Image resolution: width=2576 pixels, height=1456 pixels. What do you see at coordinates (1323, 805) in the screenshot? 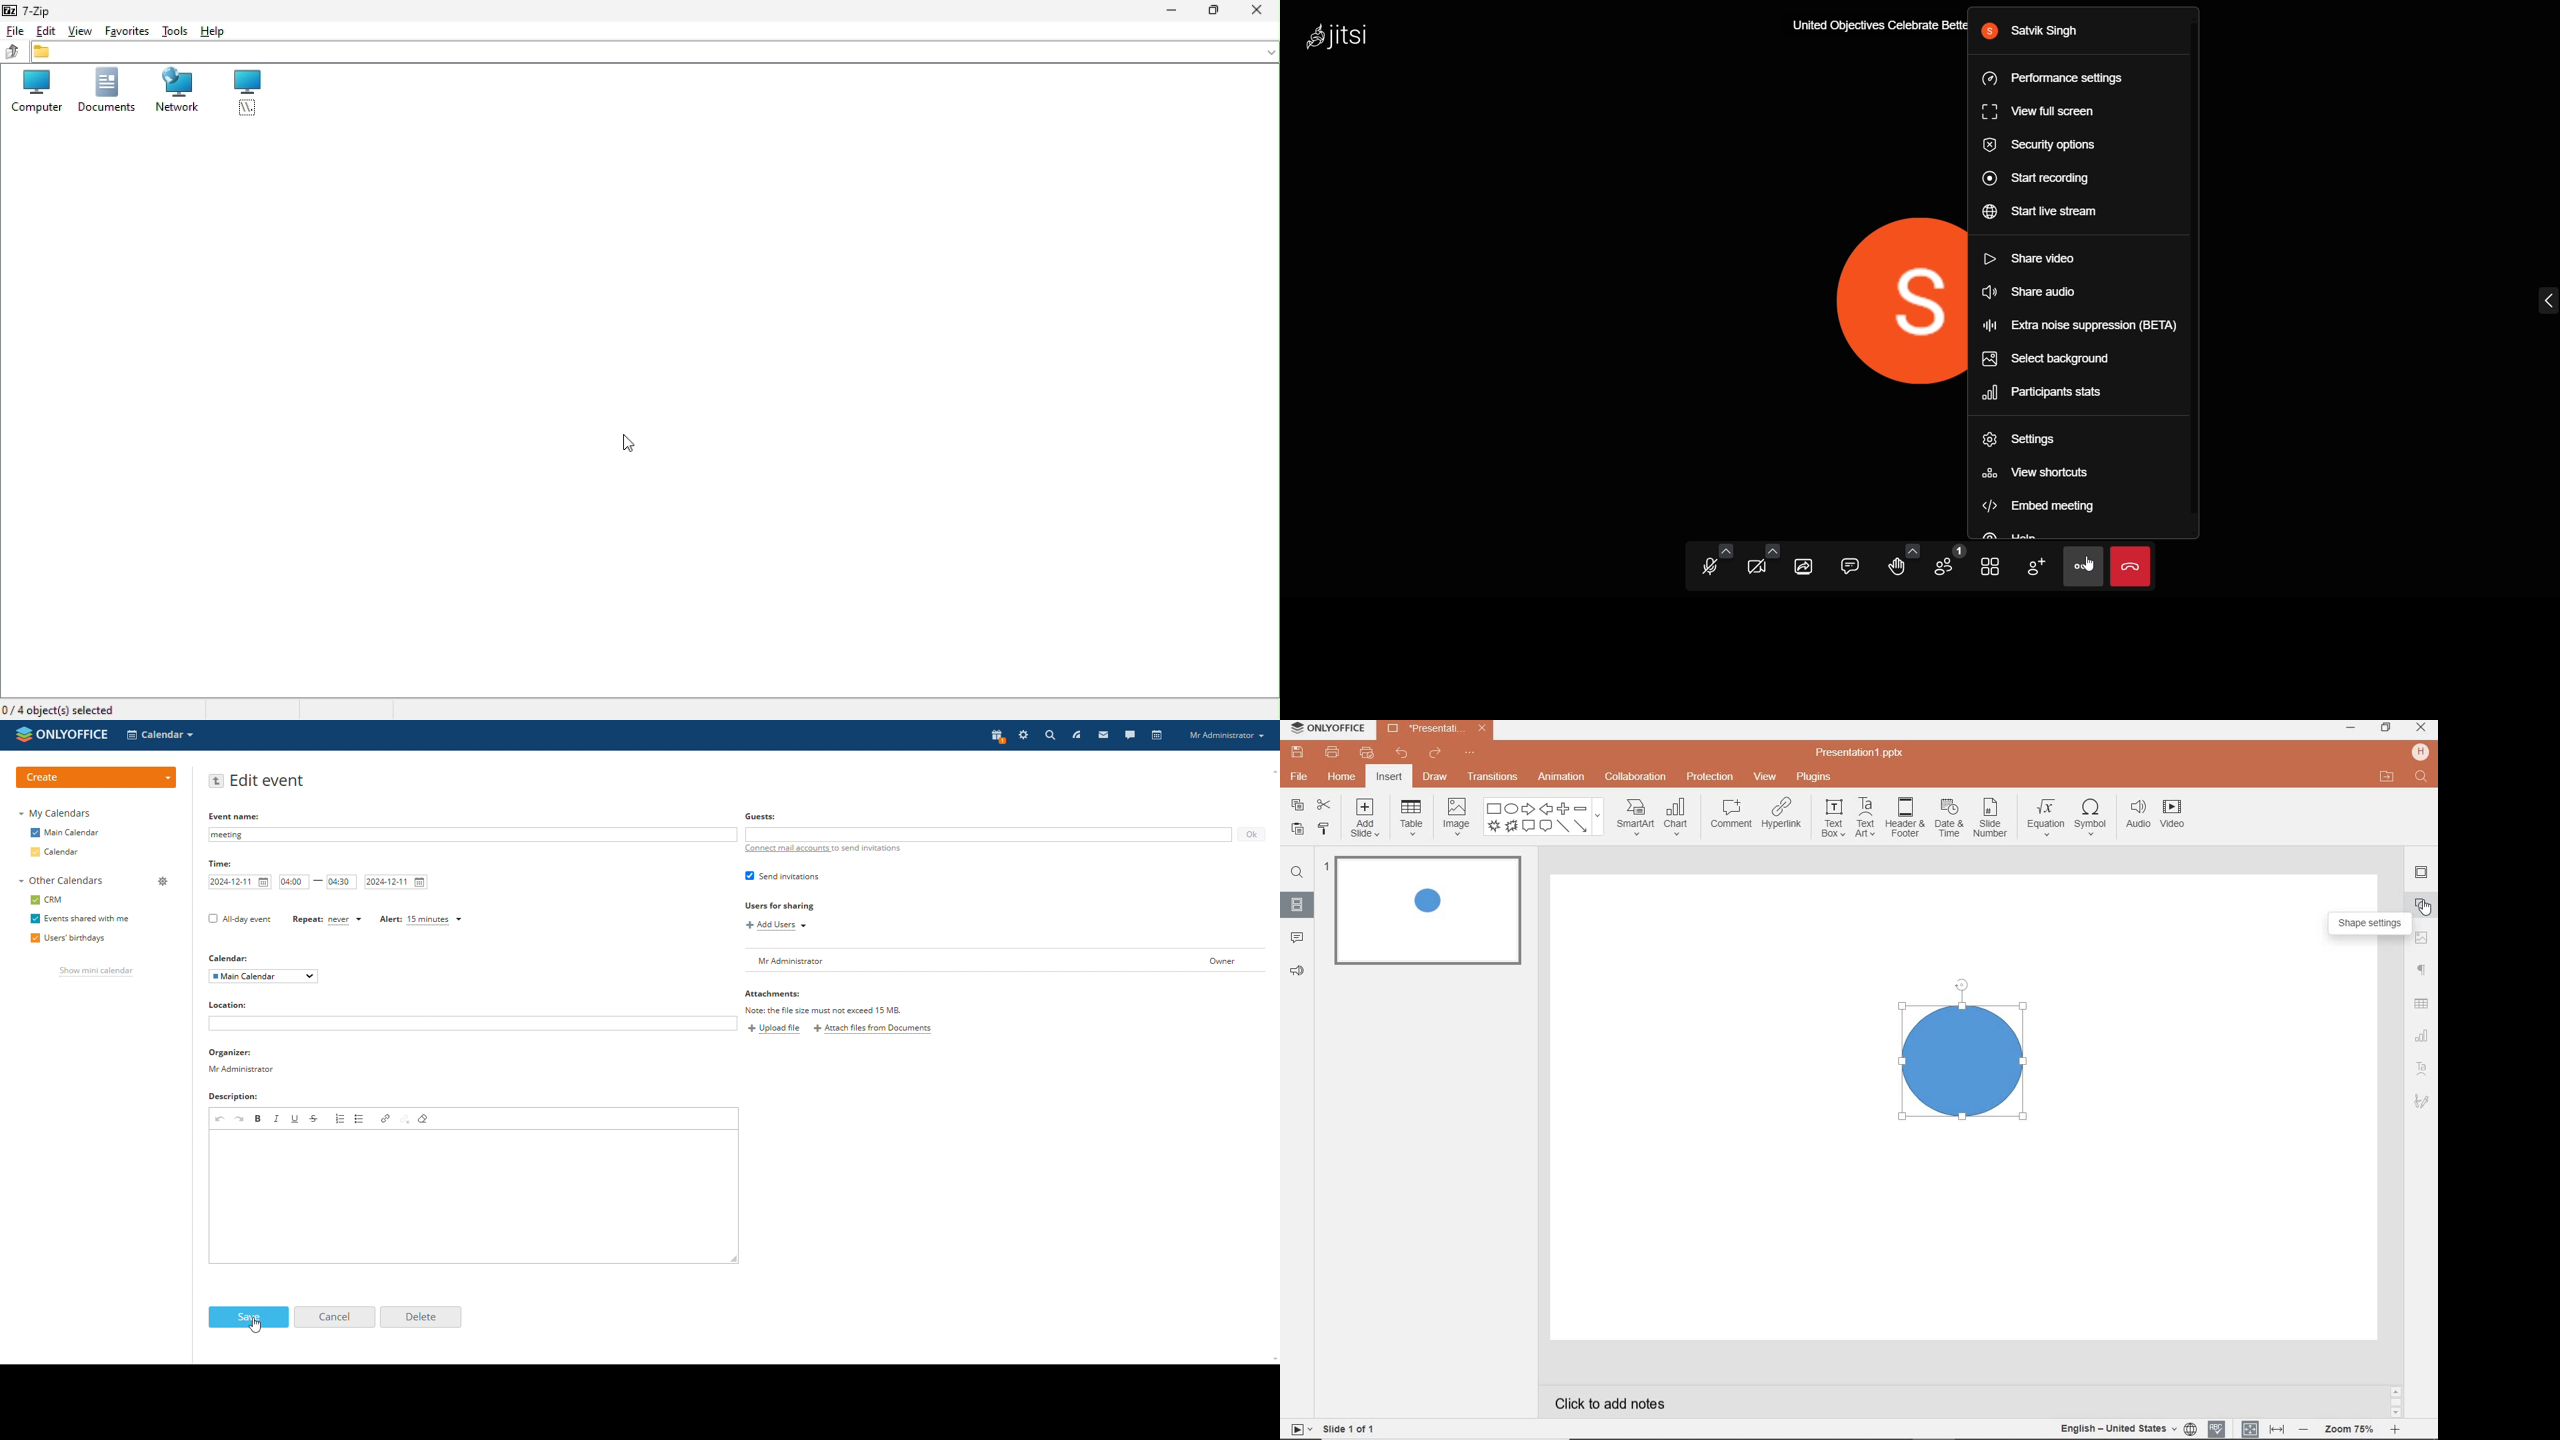
I see `cut` at bounding box center [1323, 805].